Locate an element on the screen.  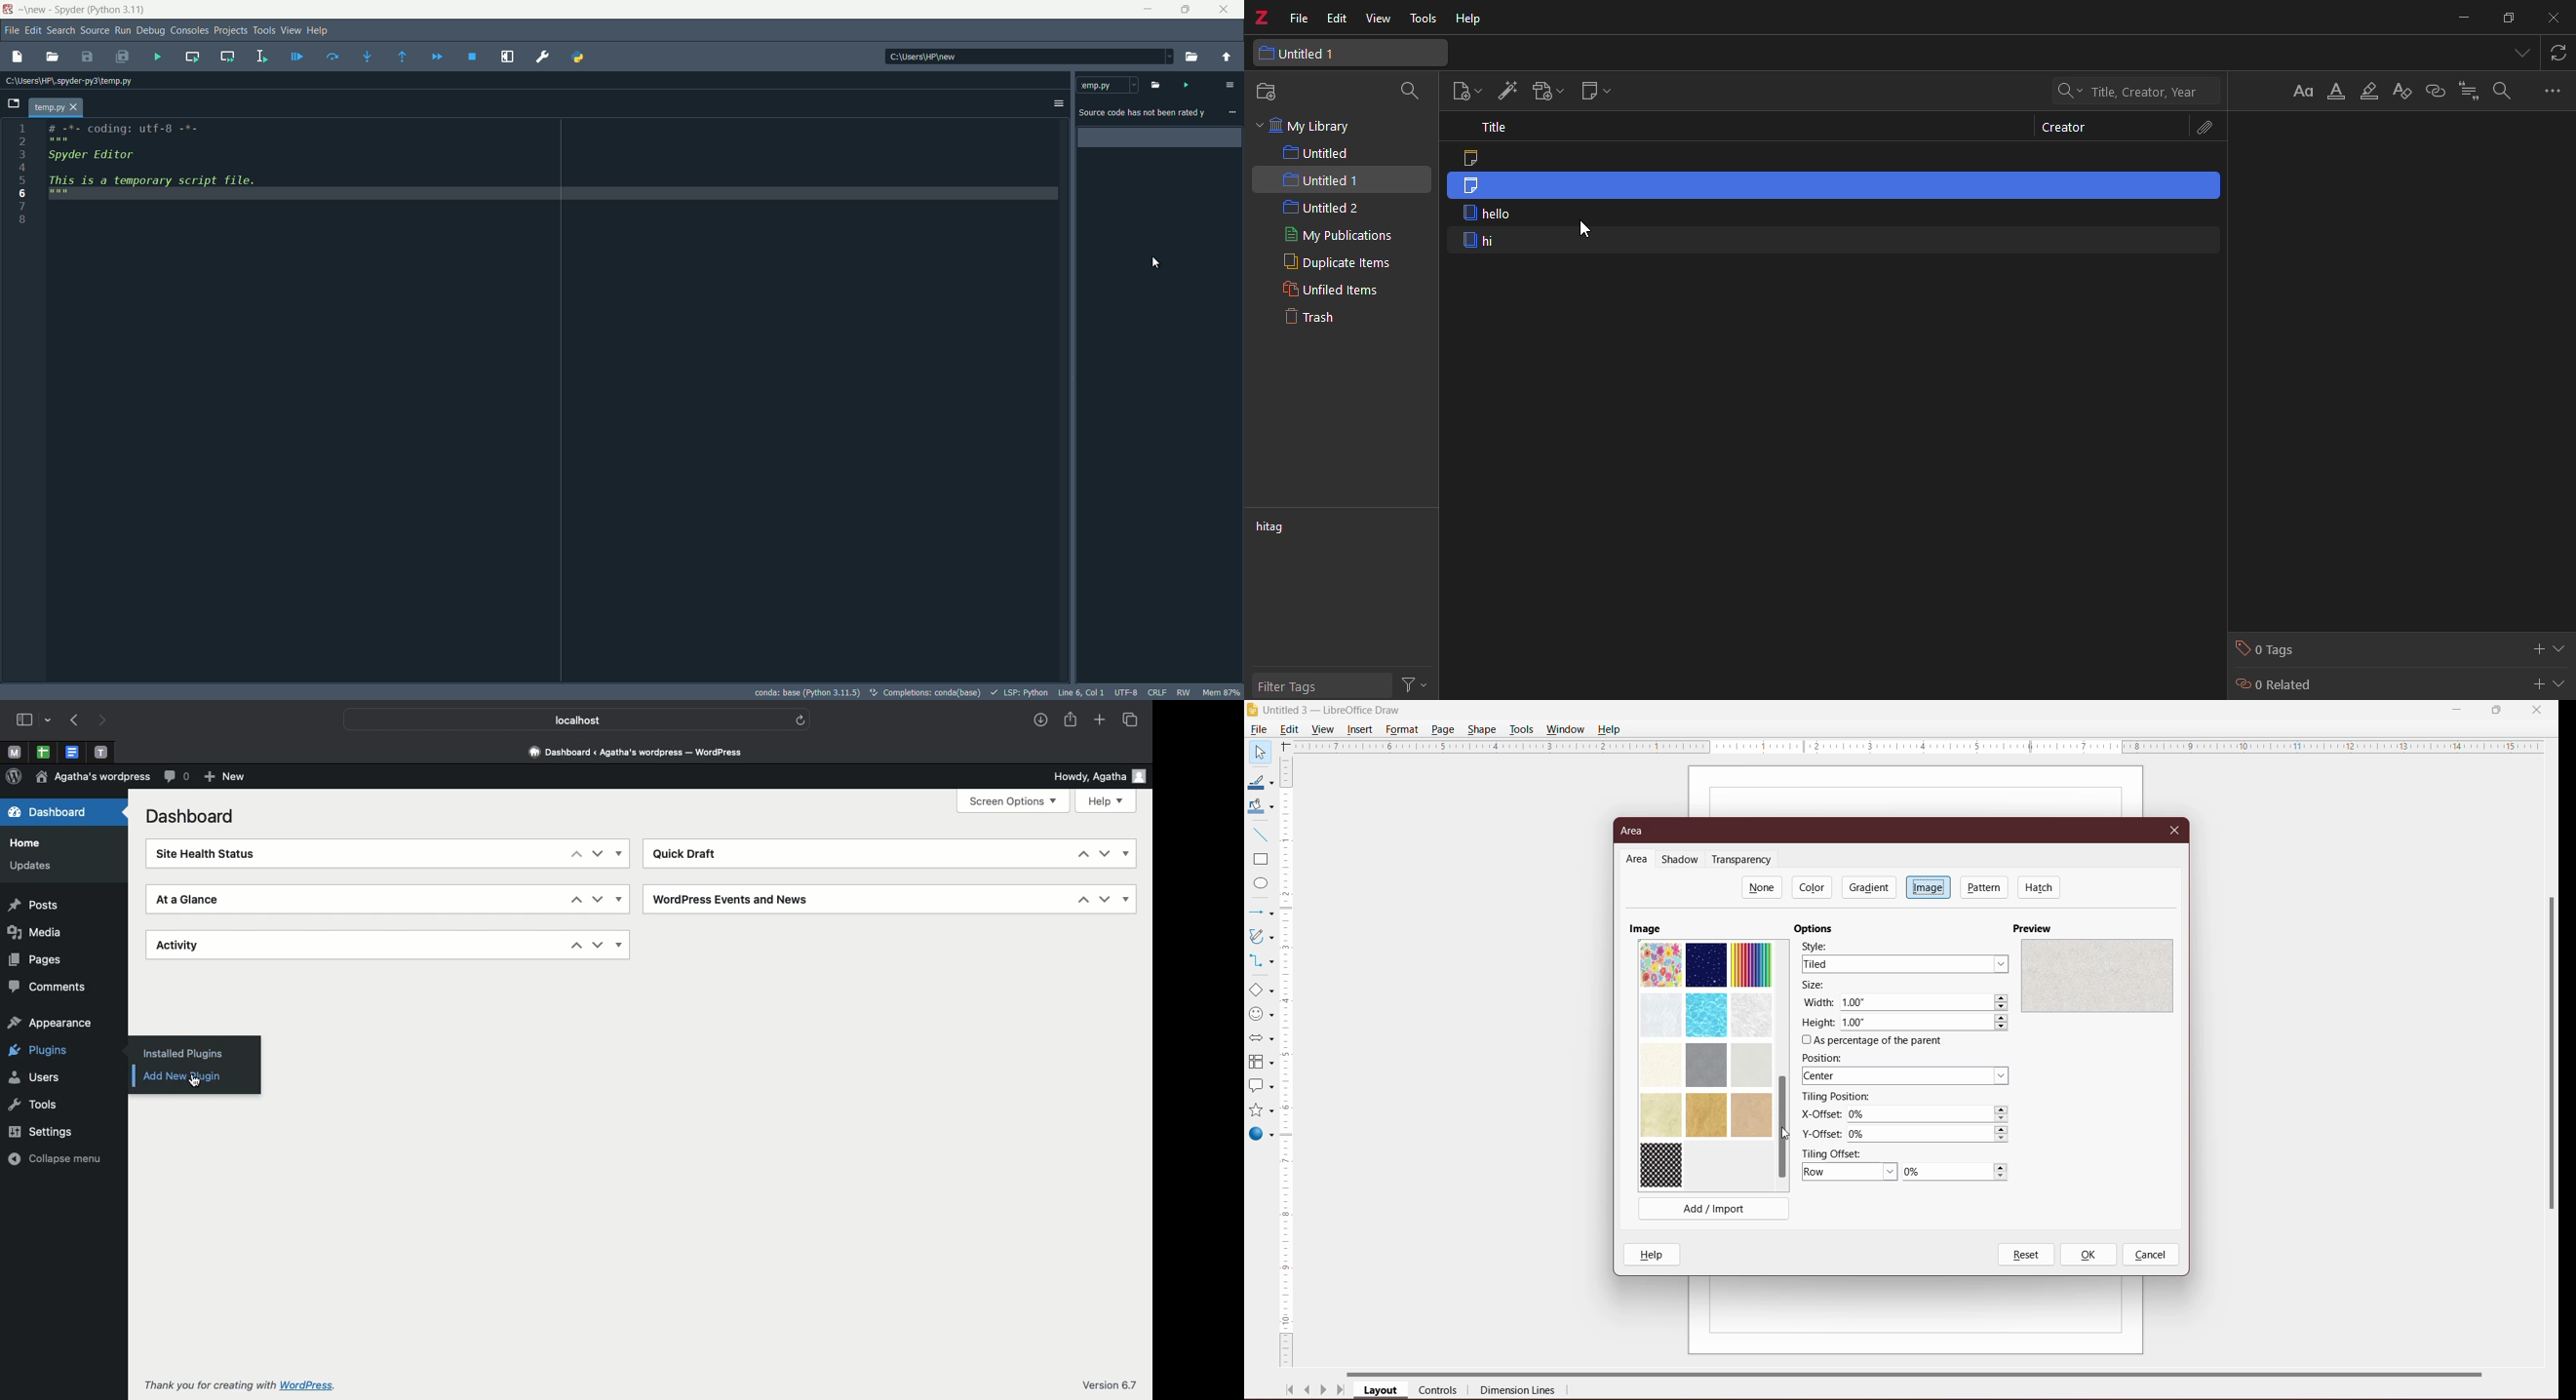
Scroll Bar dragged to new position is located at coordinates (1782, 1128).